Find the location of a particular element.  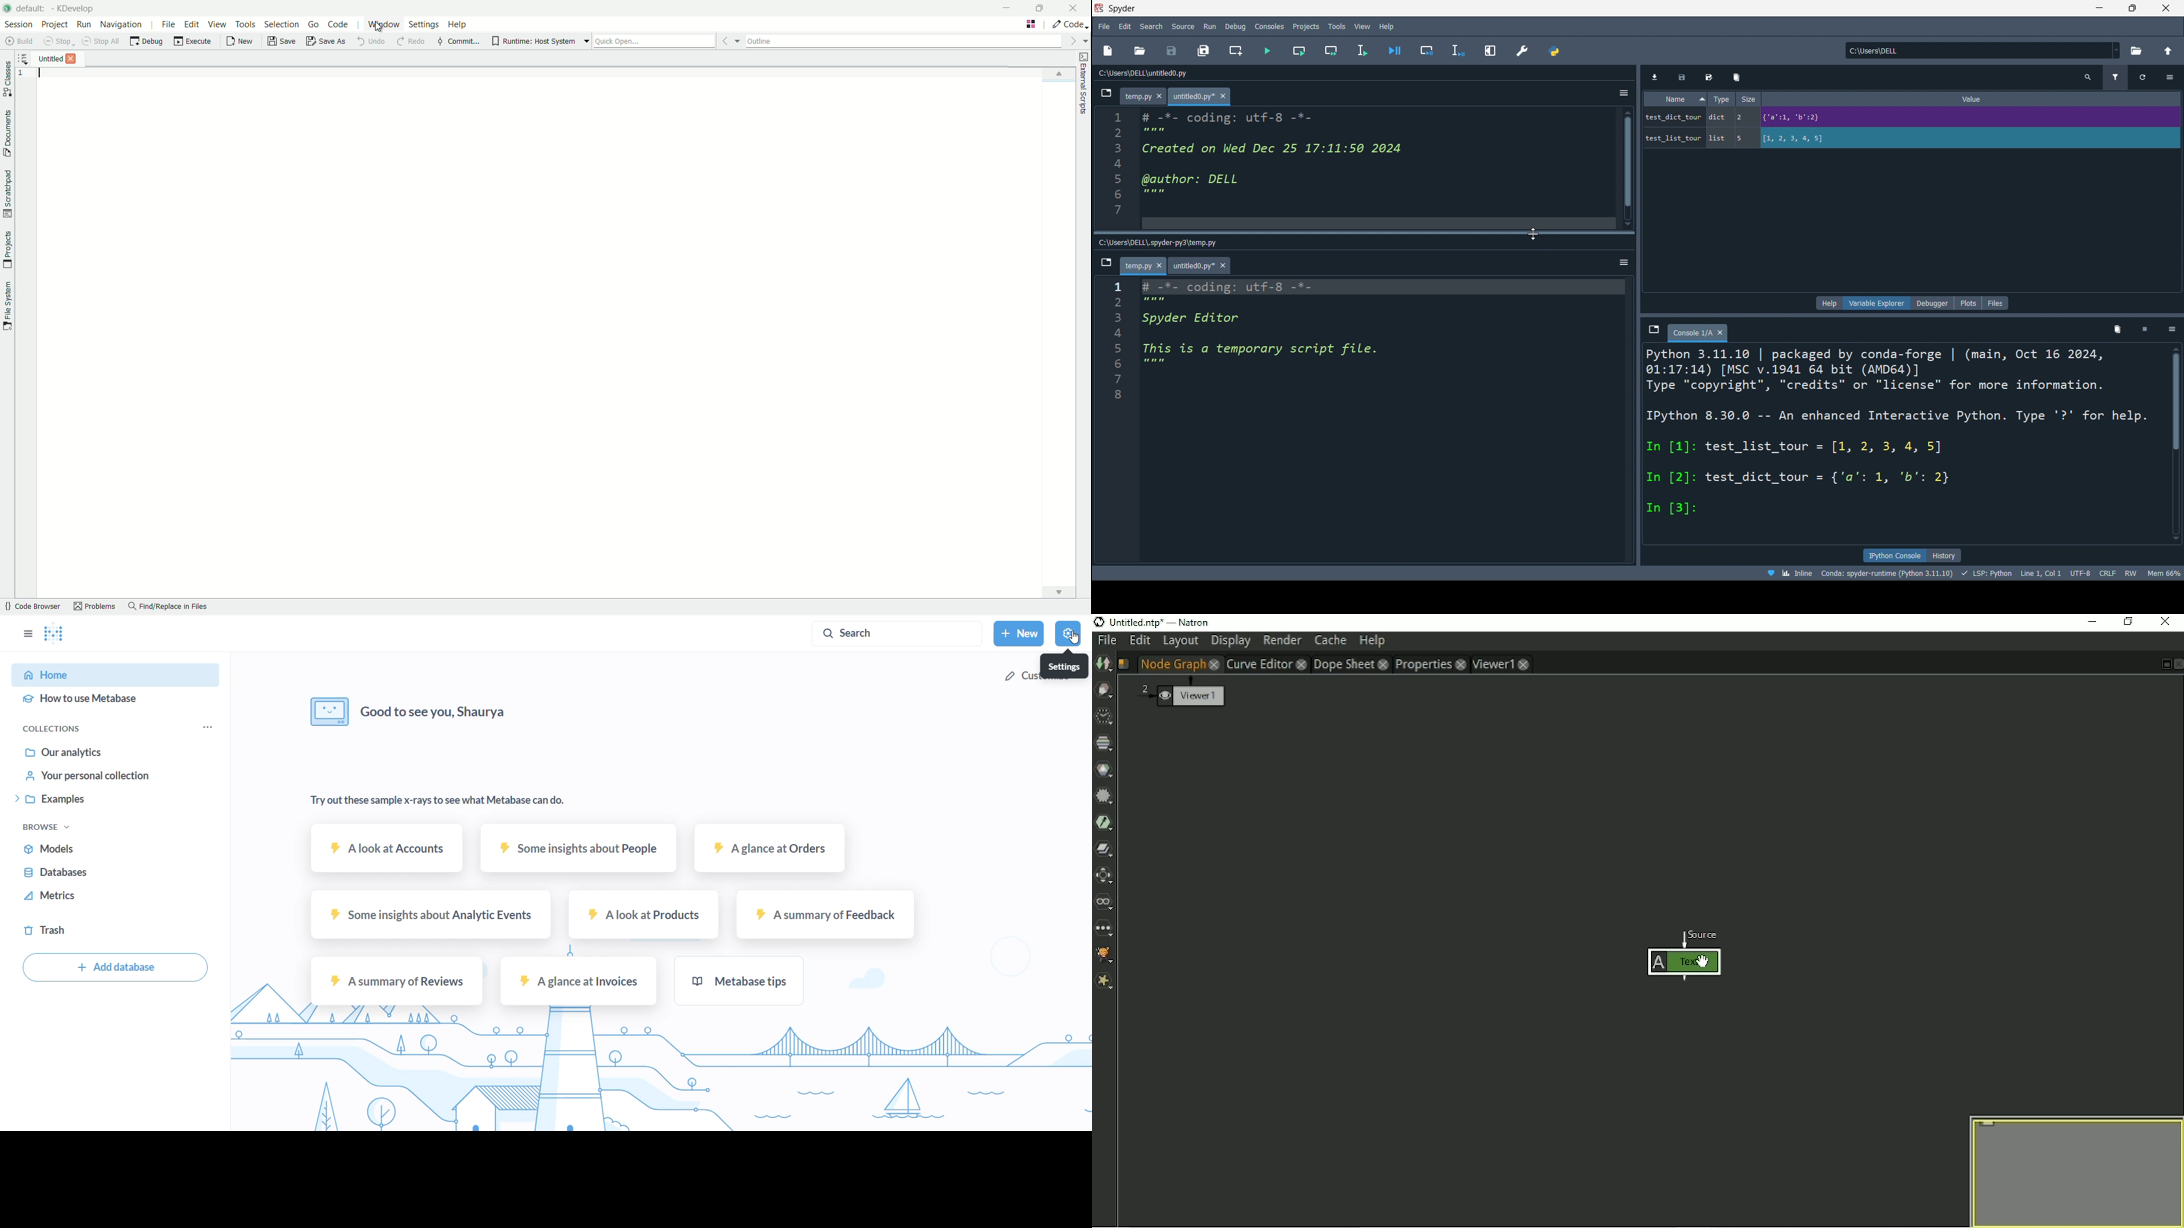

refresh is located at coordinates (2146, 78).